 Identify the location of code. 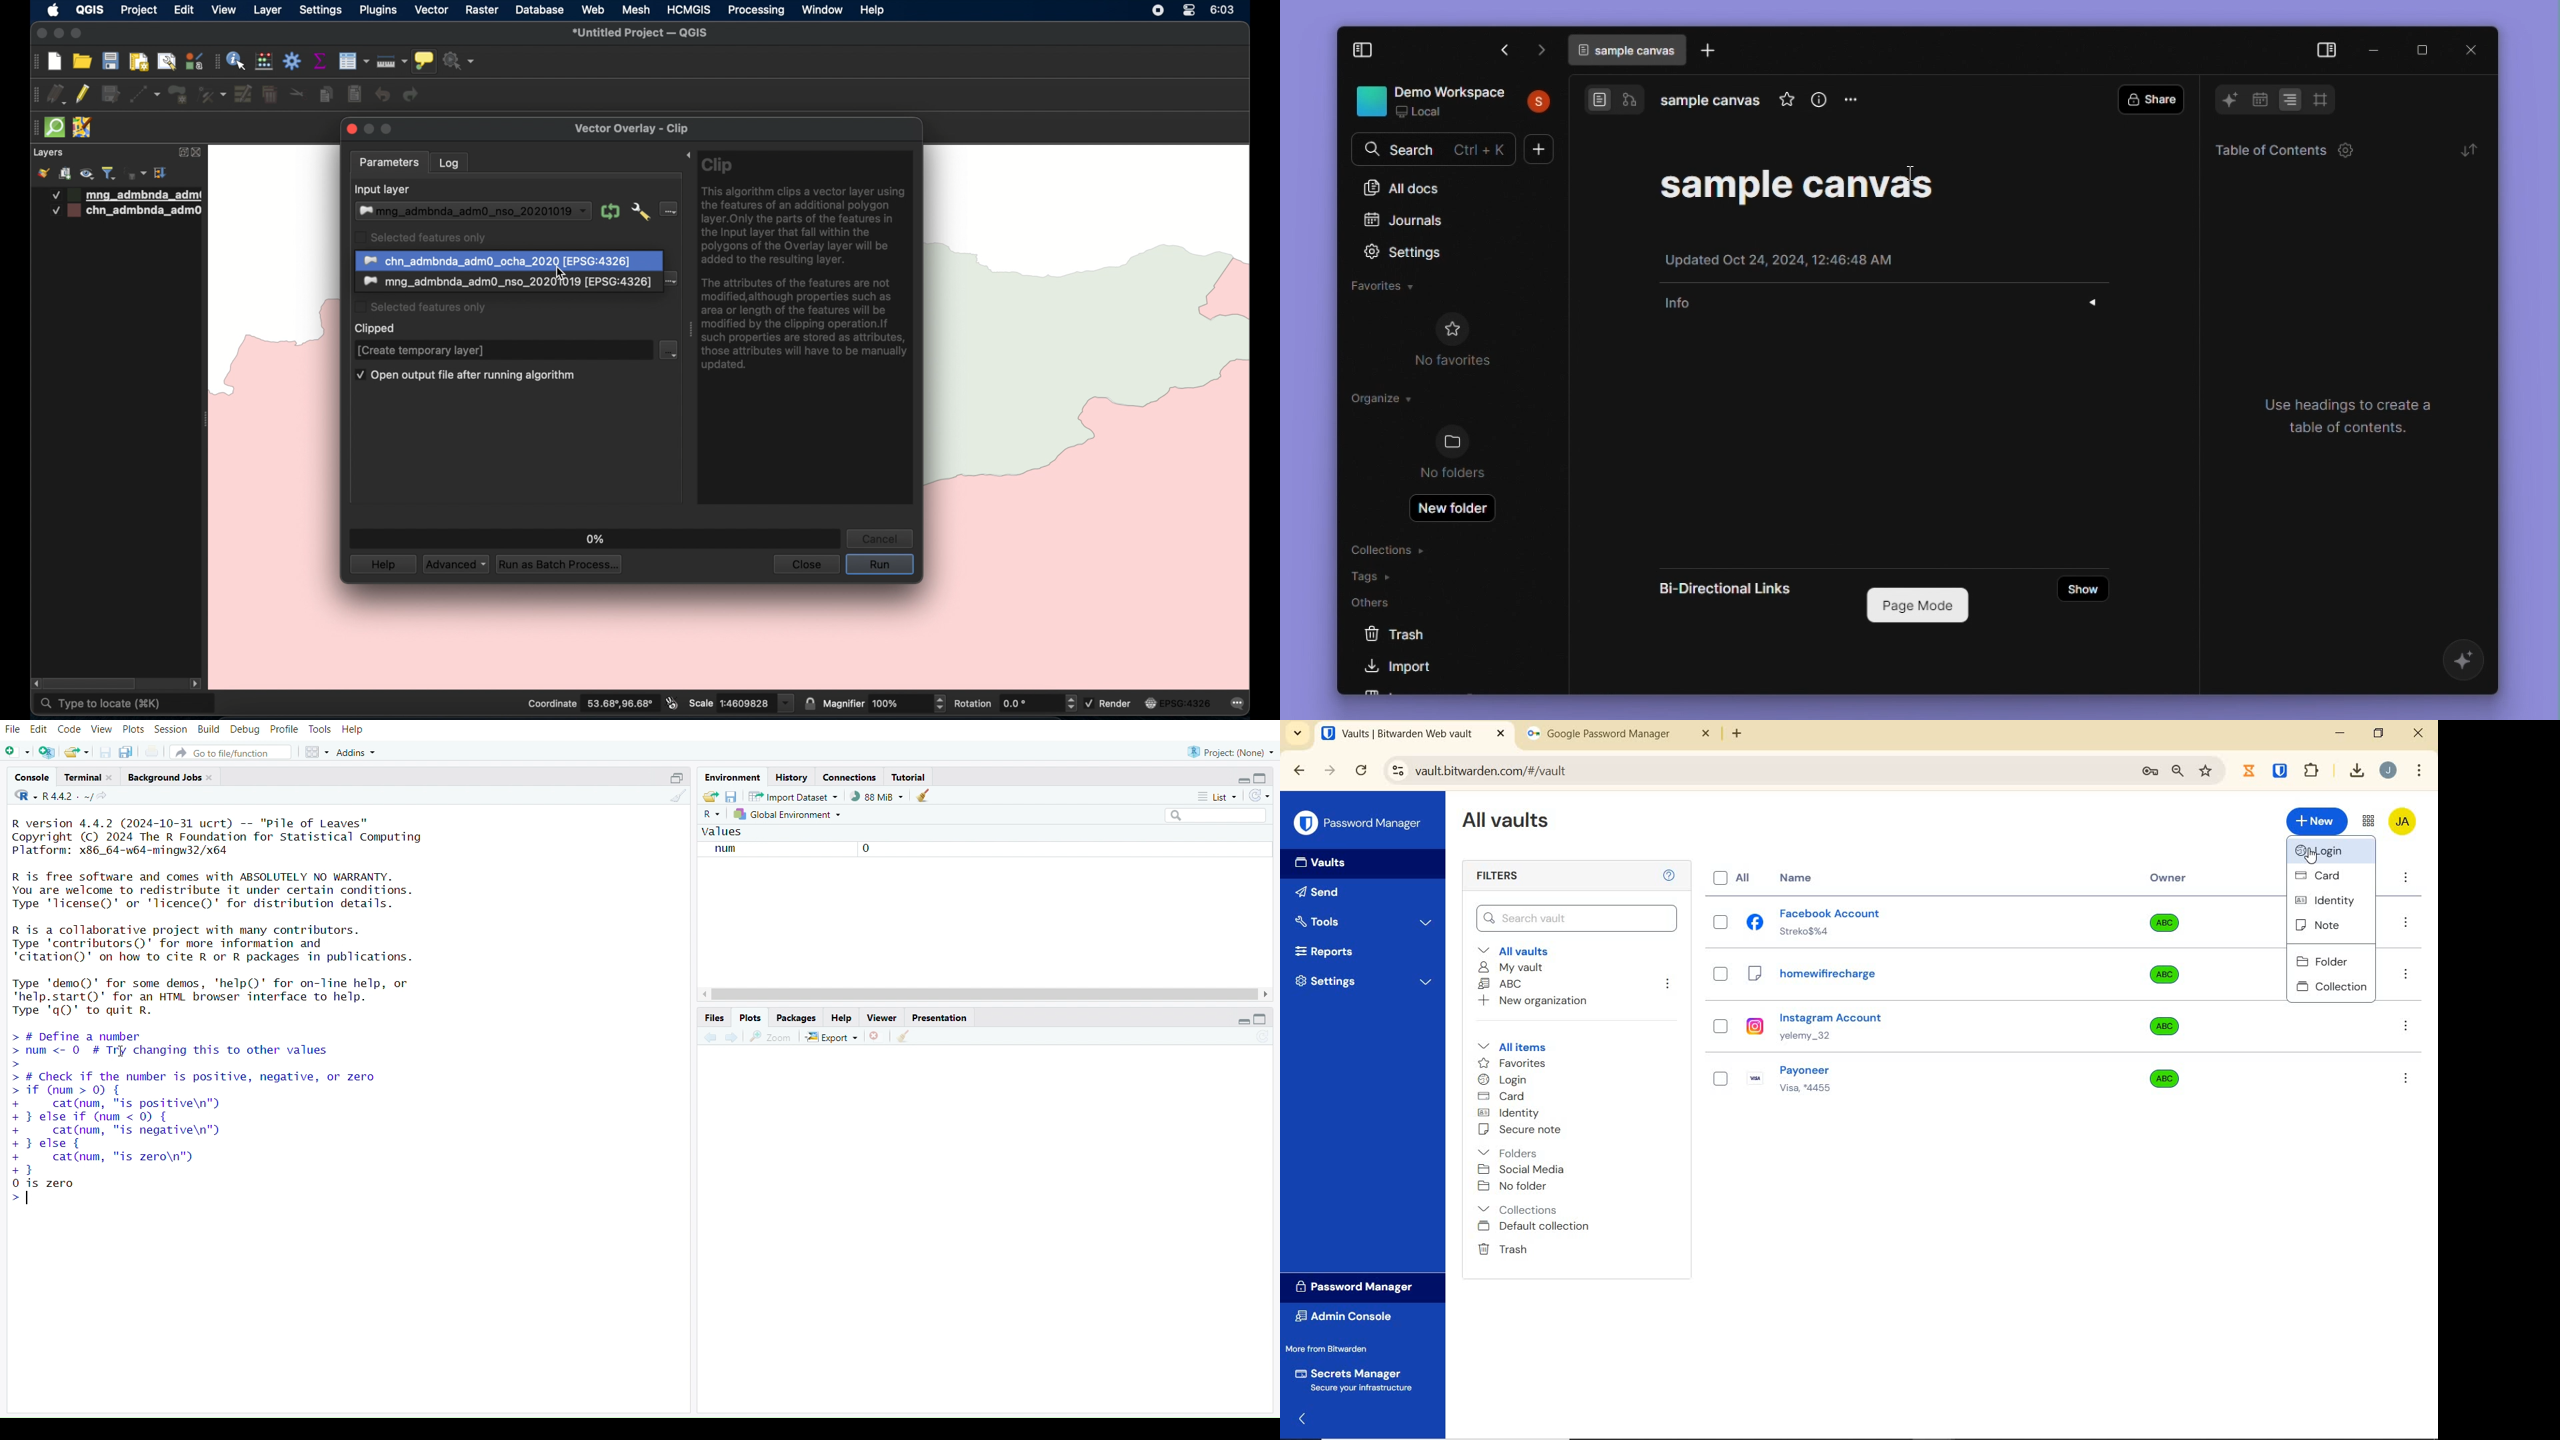
(71, 729).